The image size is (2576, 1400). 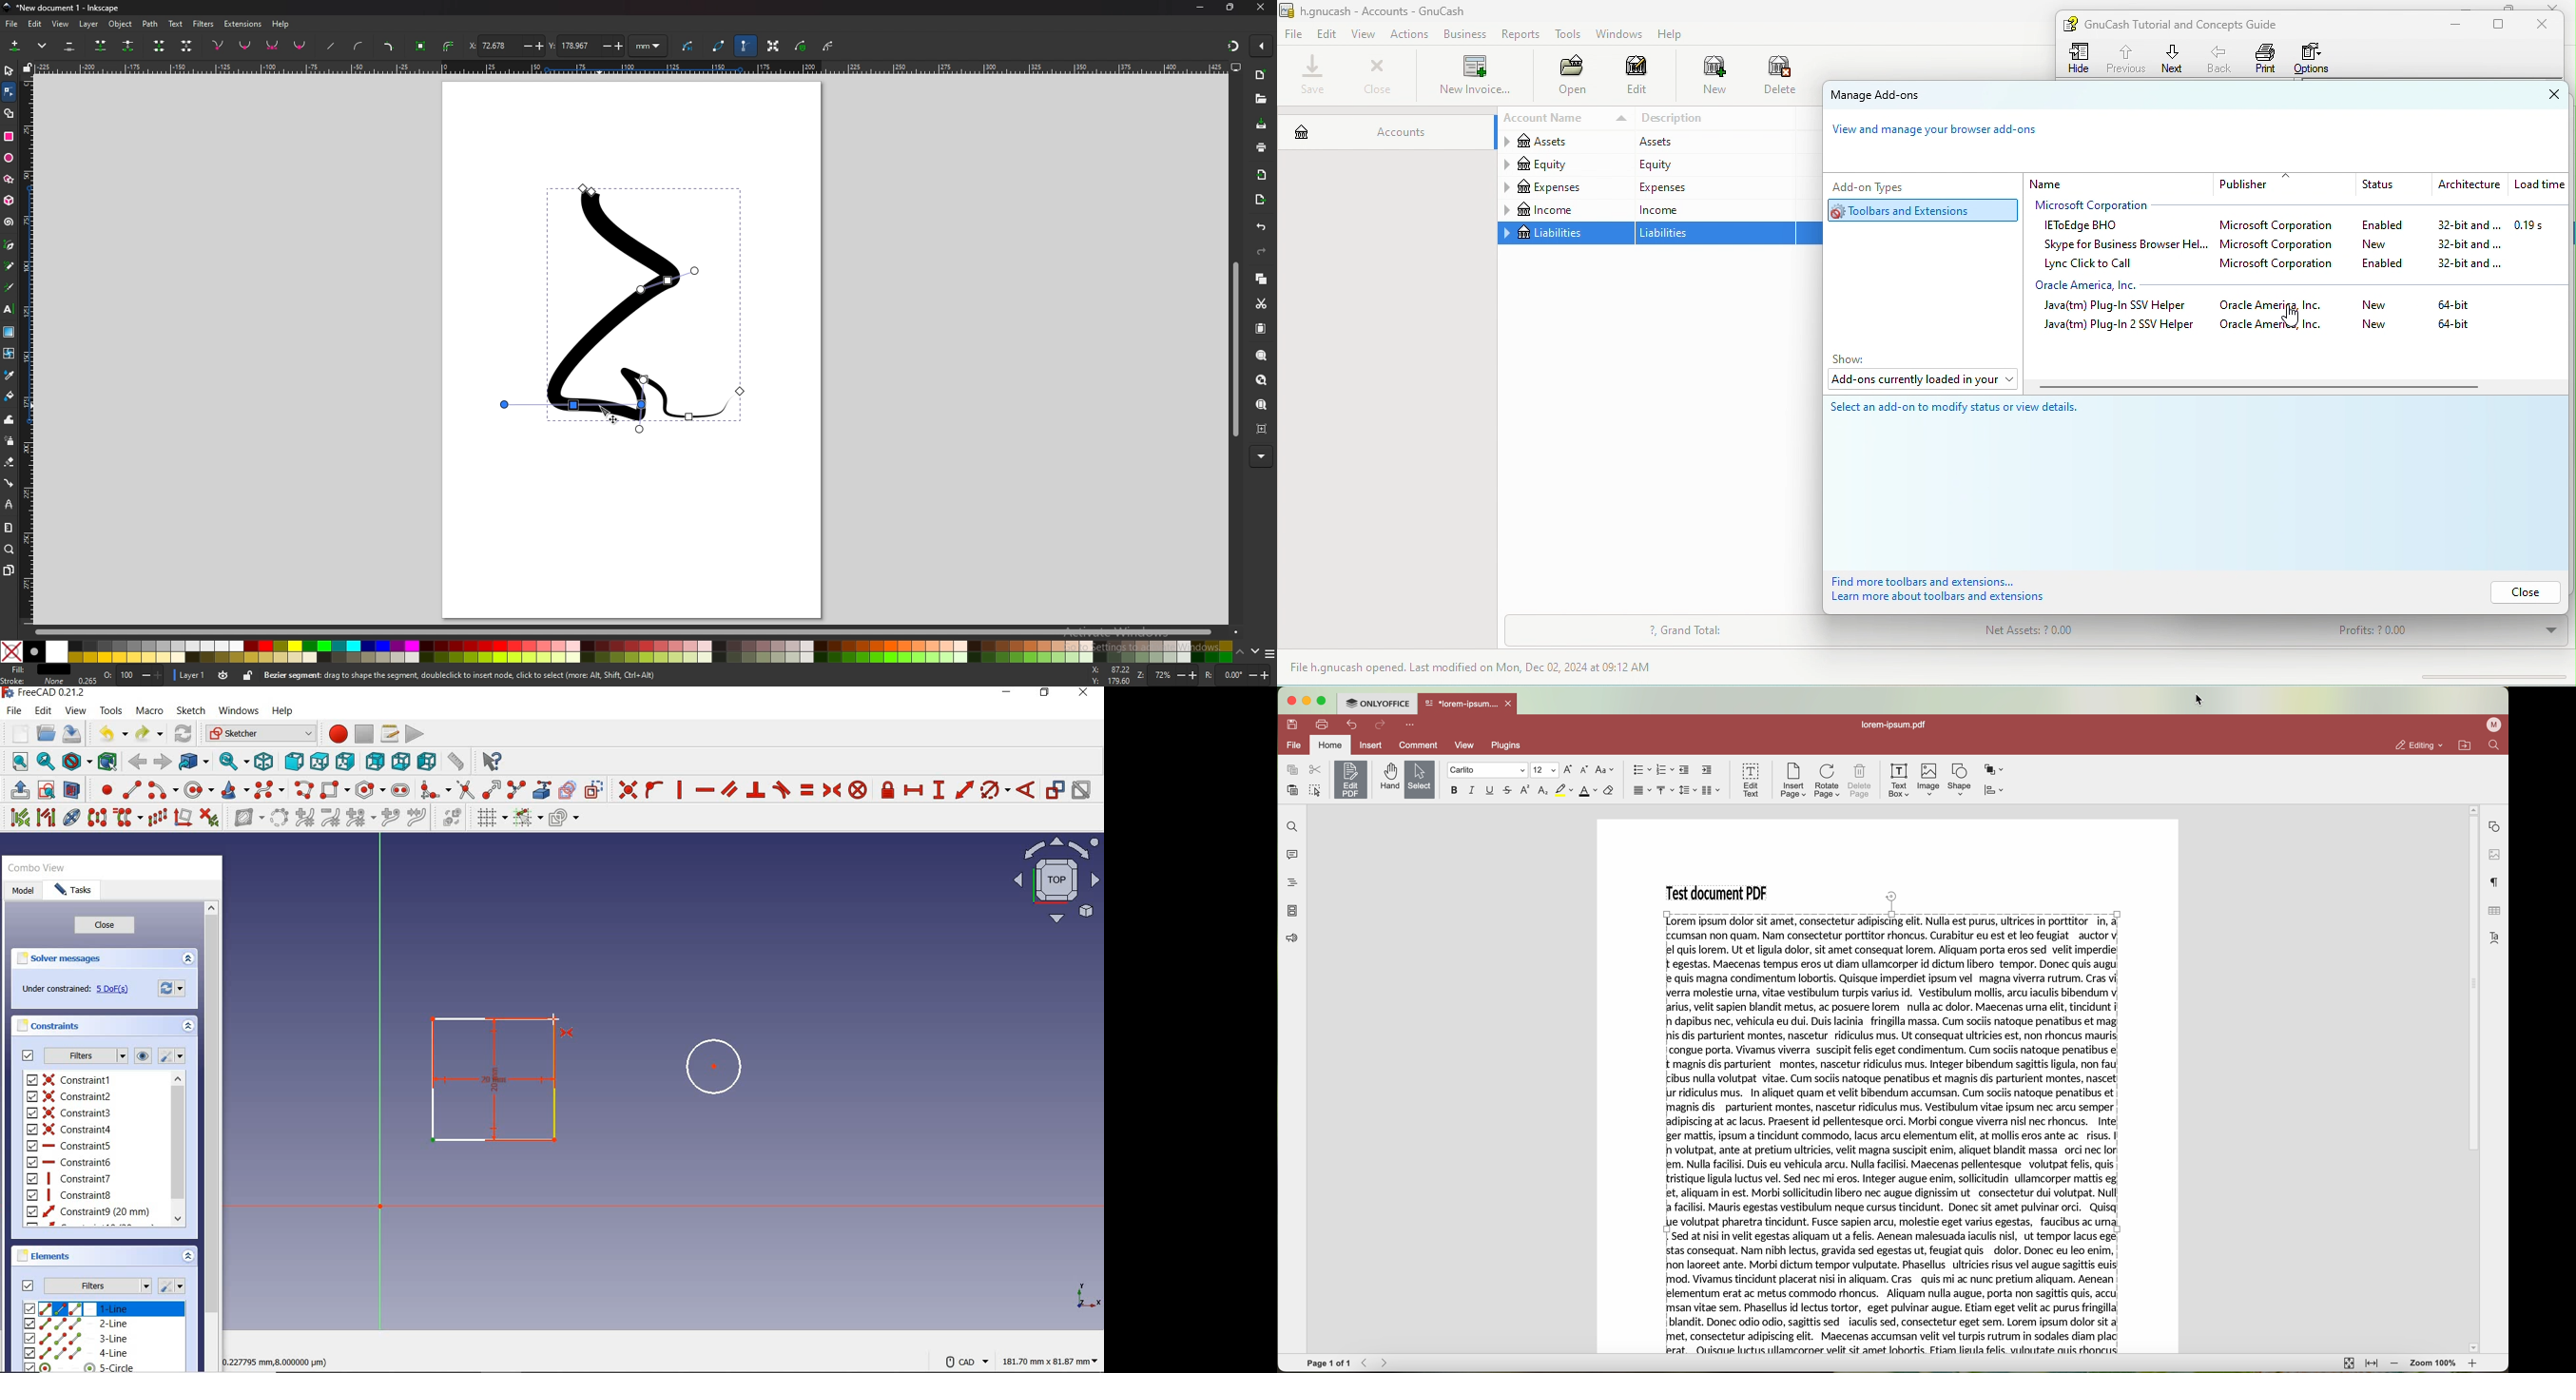 I want to click on FreeCAD 0.21.2, so click(x=45, y=694).